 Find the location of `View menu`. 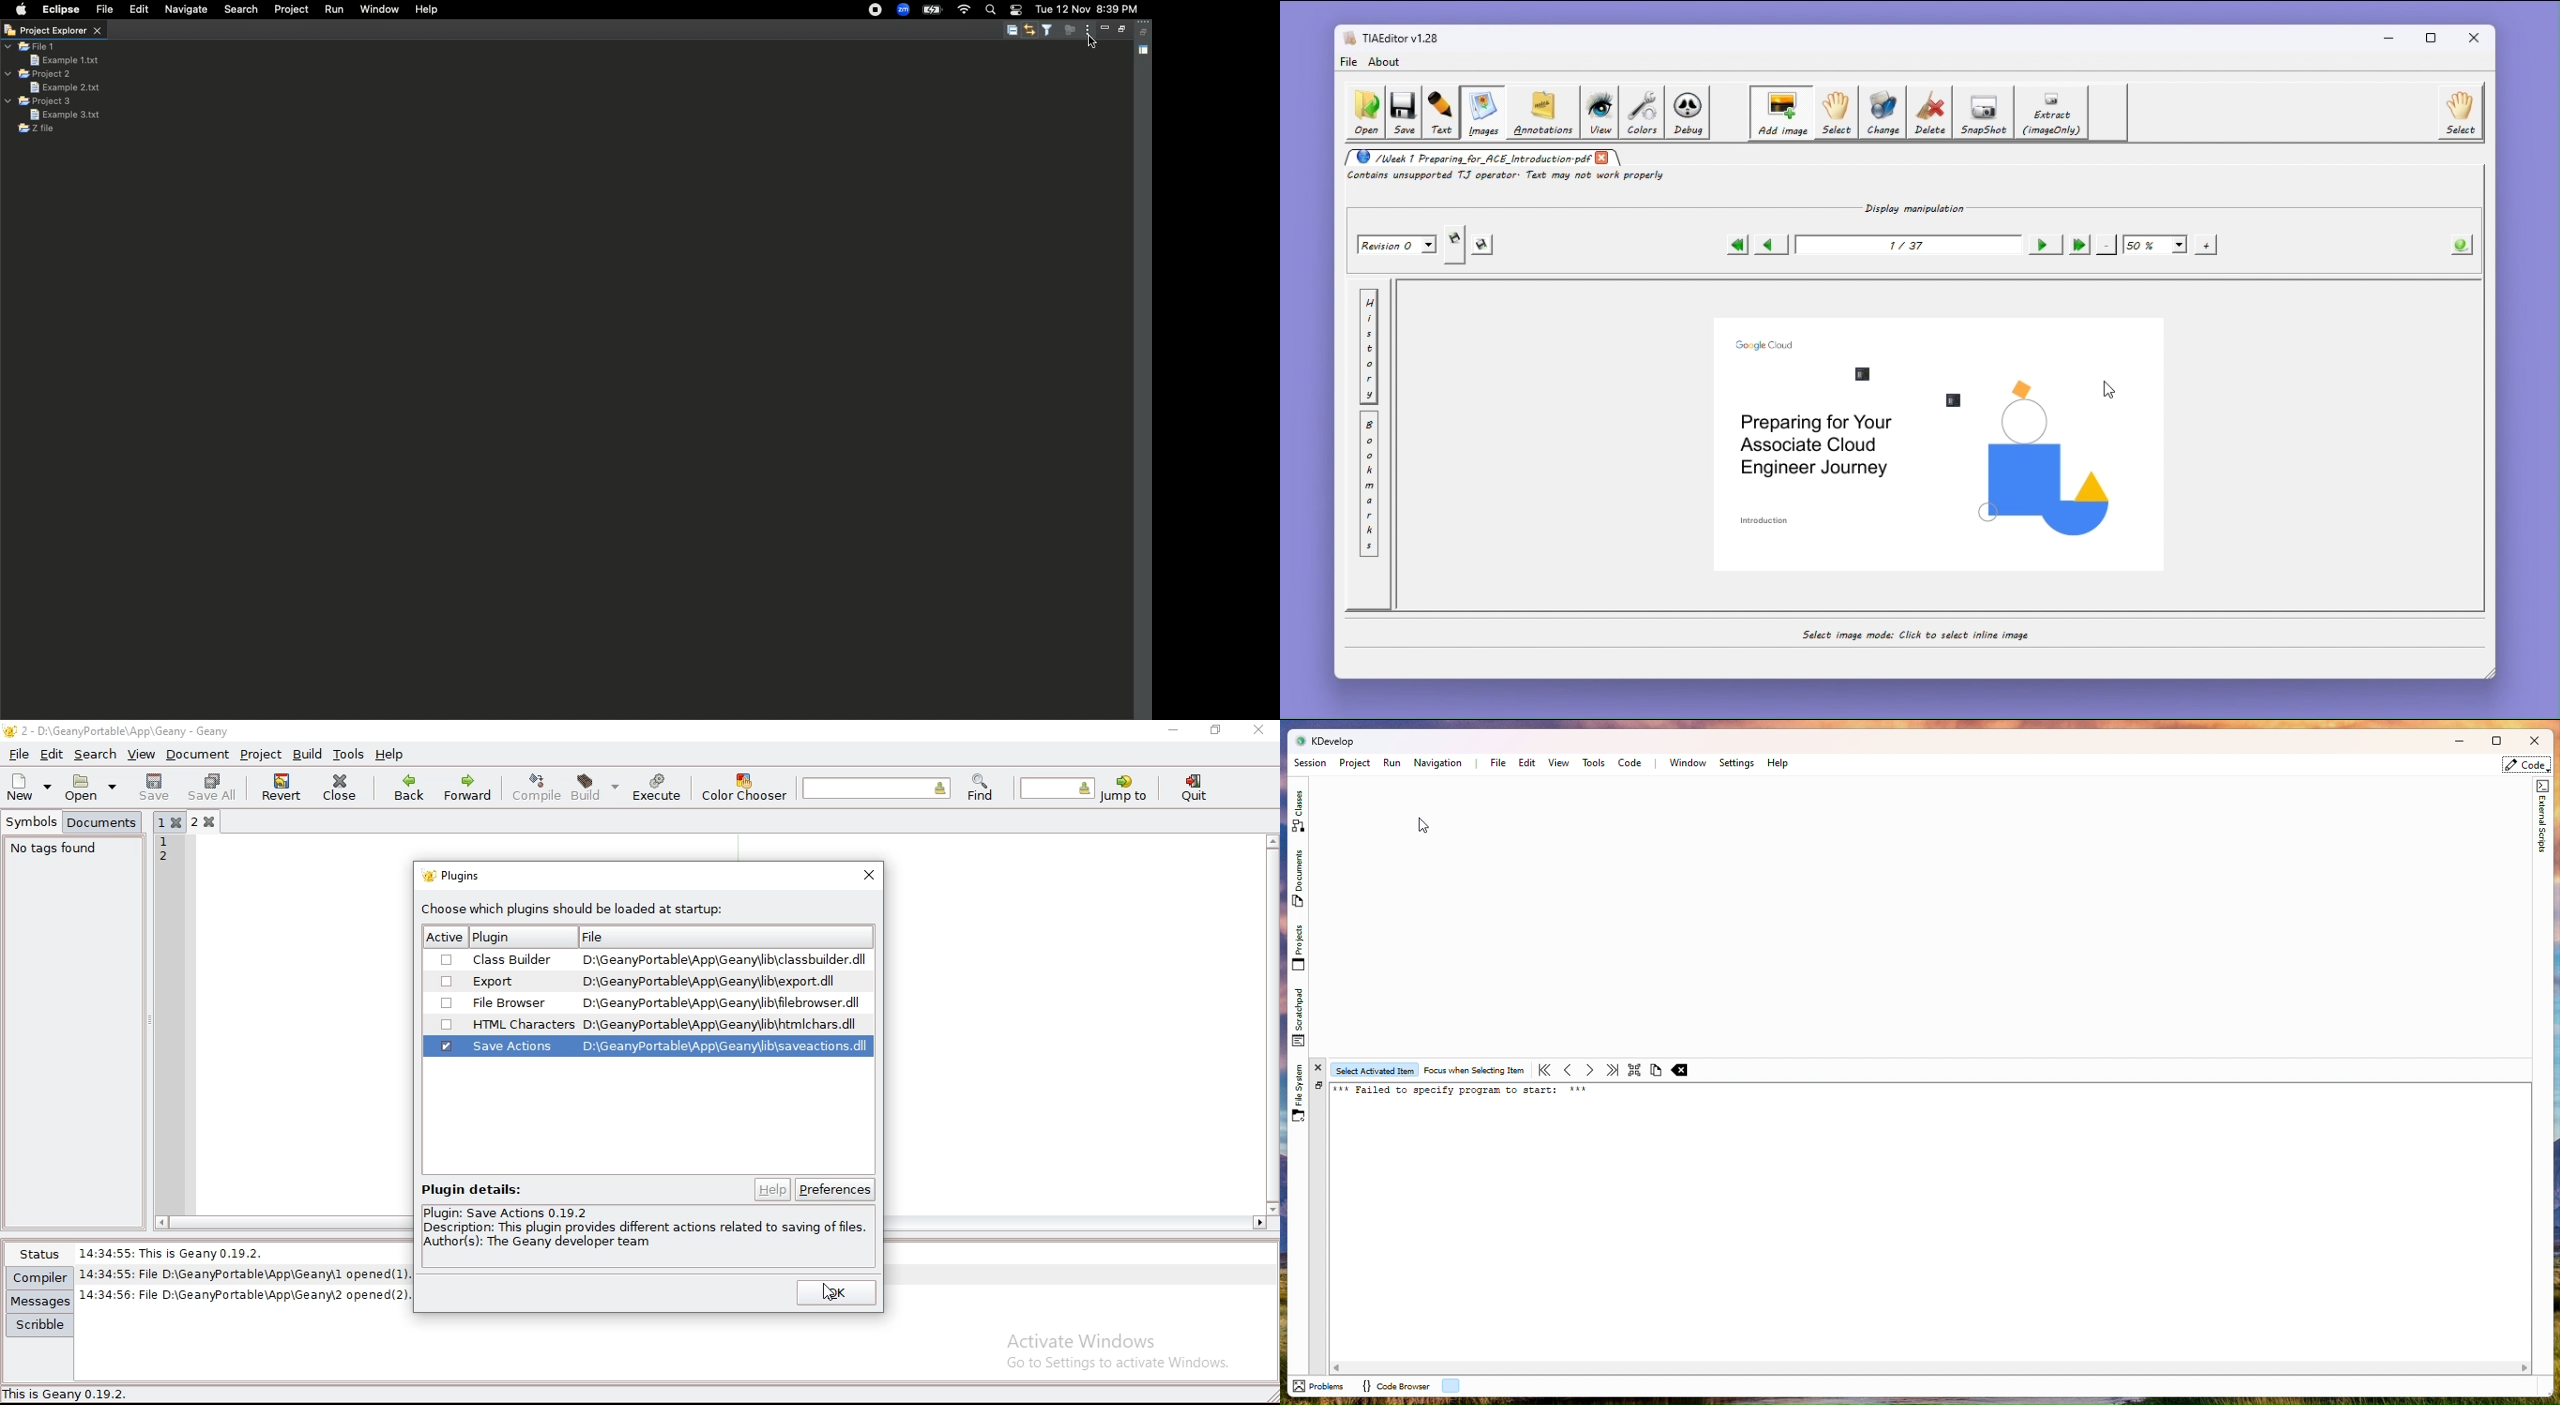

View menu is located at coordinates (1084, 30).